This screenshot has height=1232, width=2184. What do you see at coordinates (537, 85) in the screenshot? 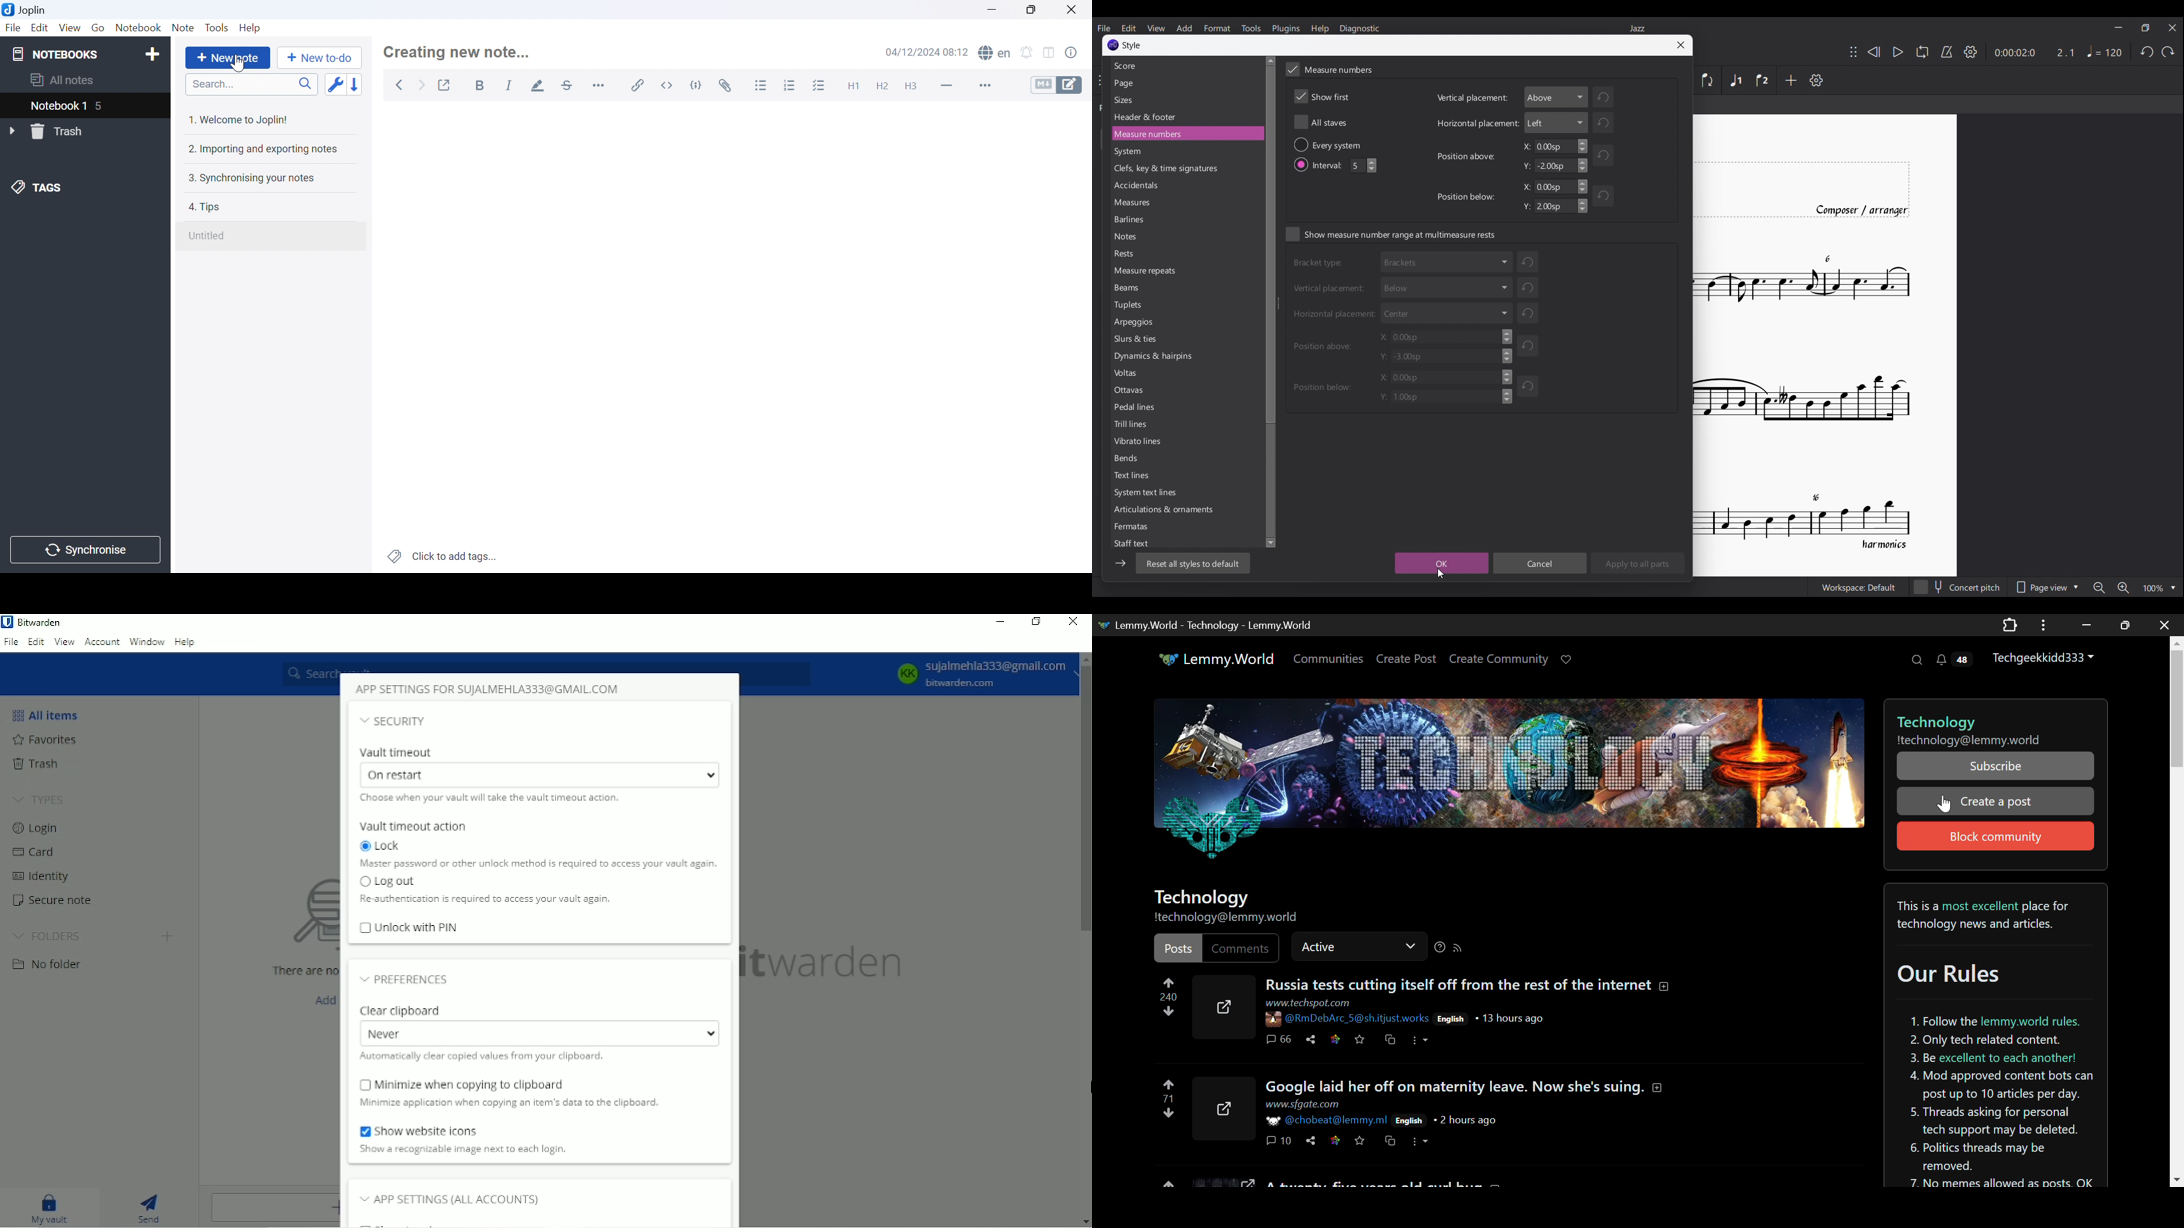
I see `Highlight` at bounding box center [537, 85].